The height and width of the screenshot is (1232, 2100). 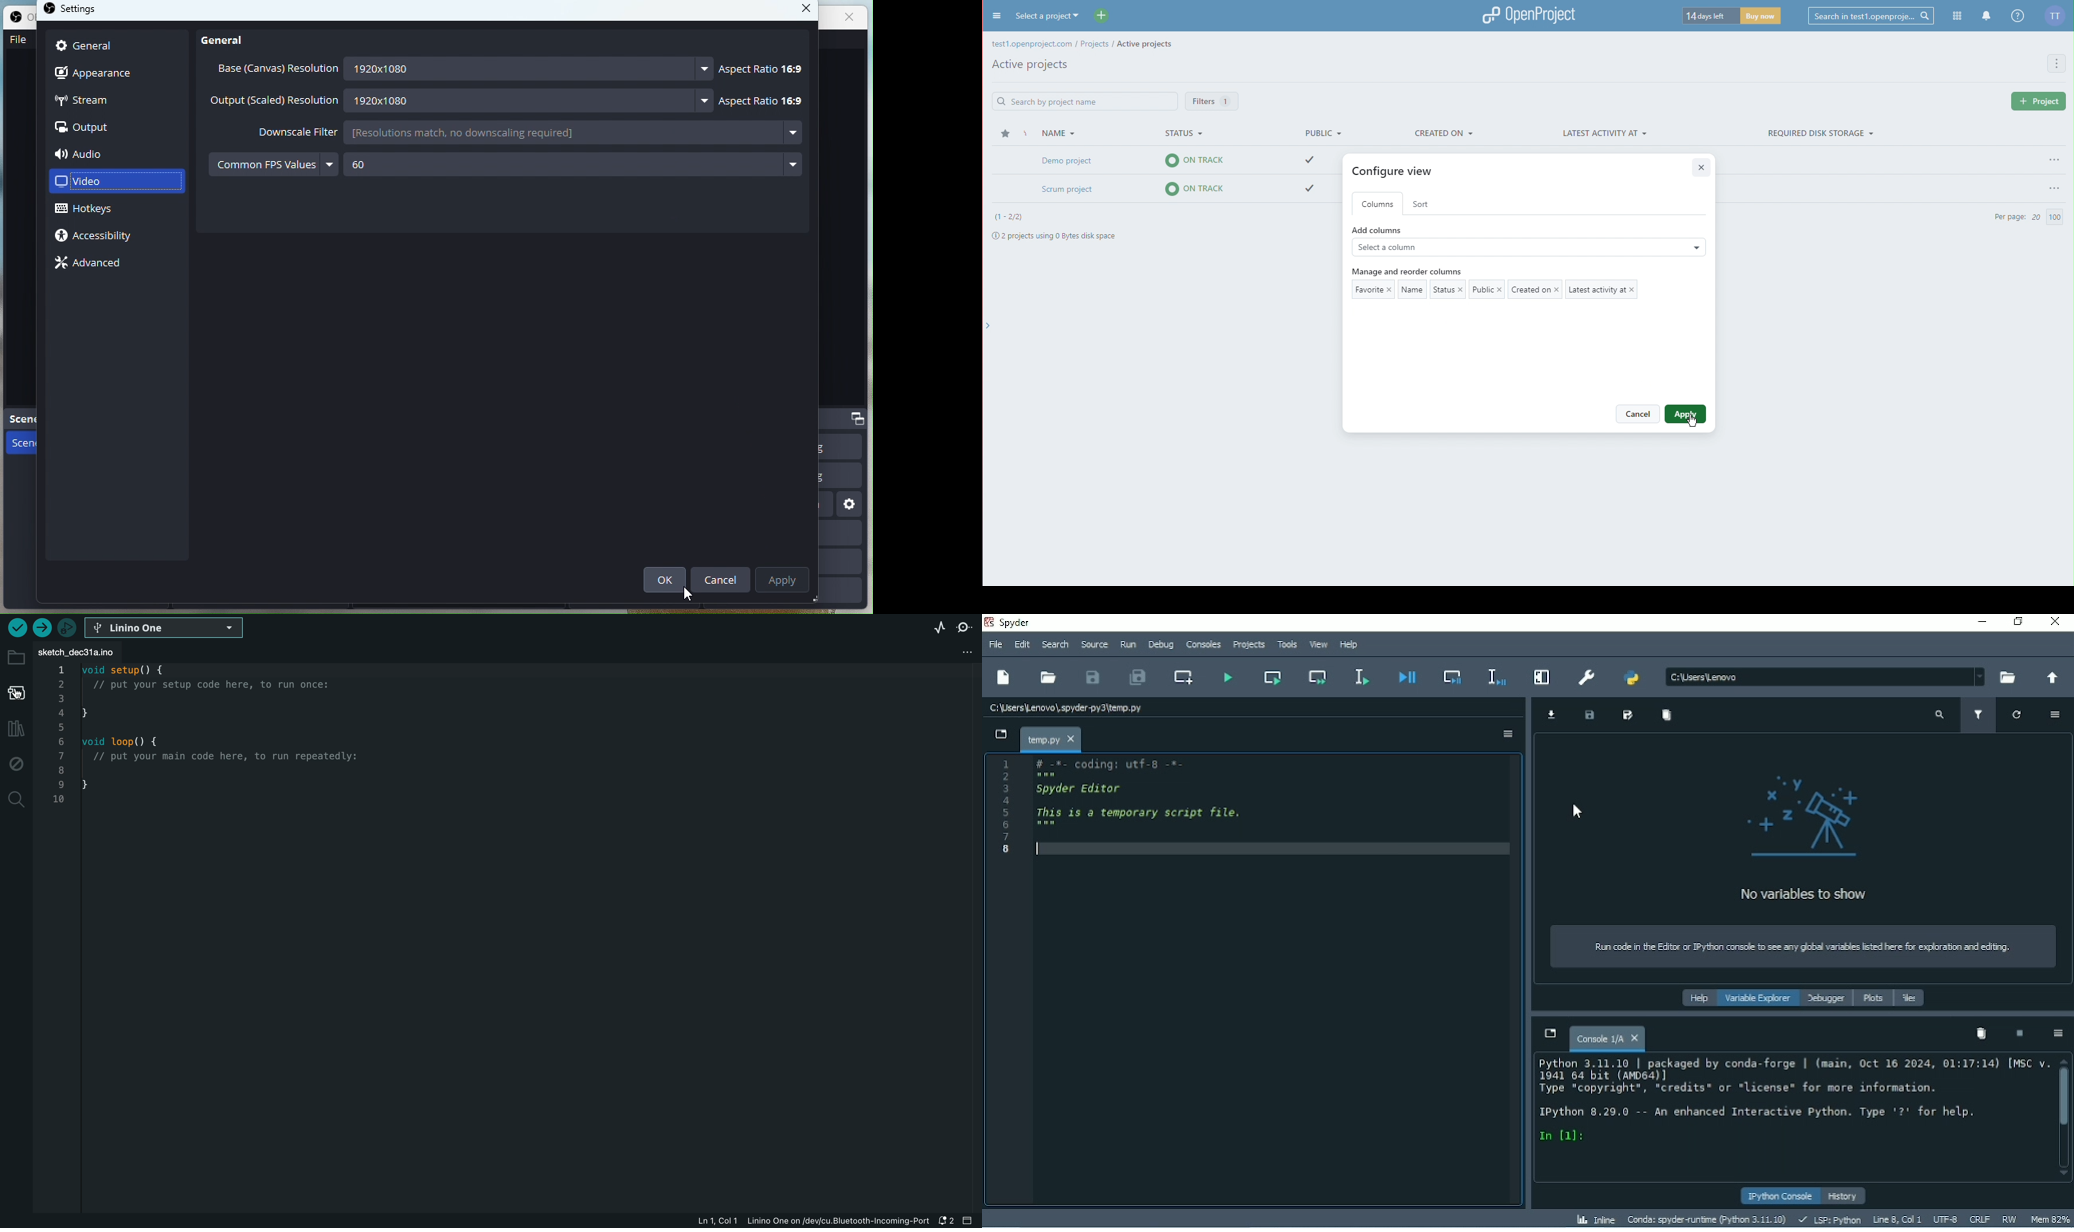 I want to click on Stream, so click(x=114, y=101).